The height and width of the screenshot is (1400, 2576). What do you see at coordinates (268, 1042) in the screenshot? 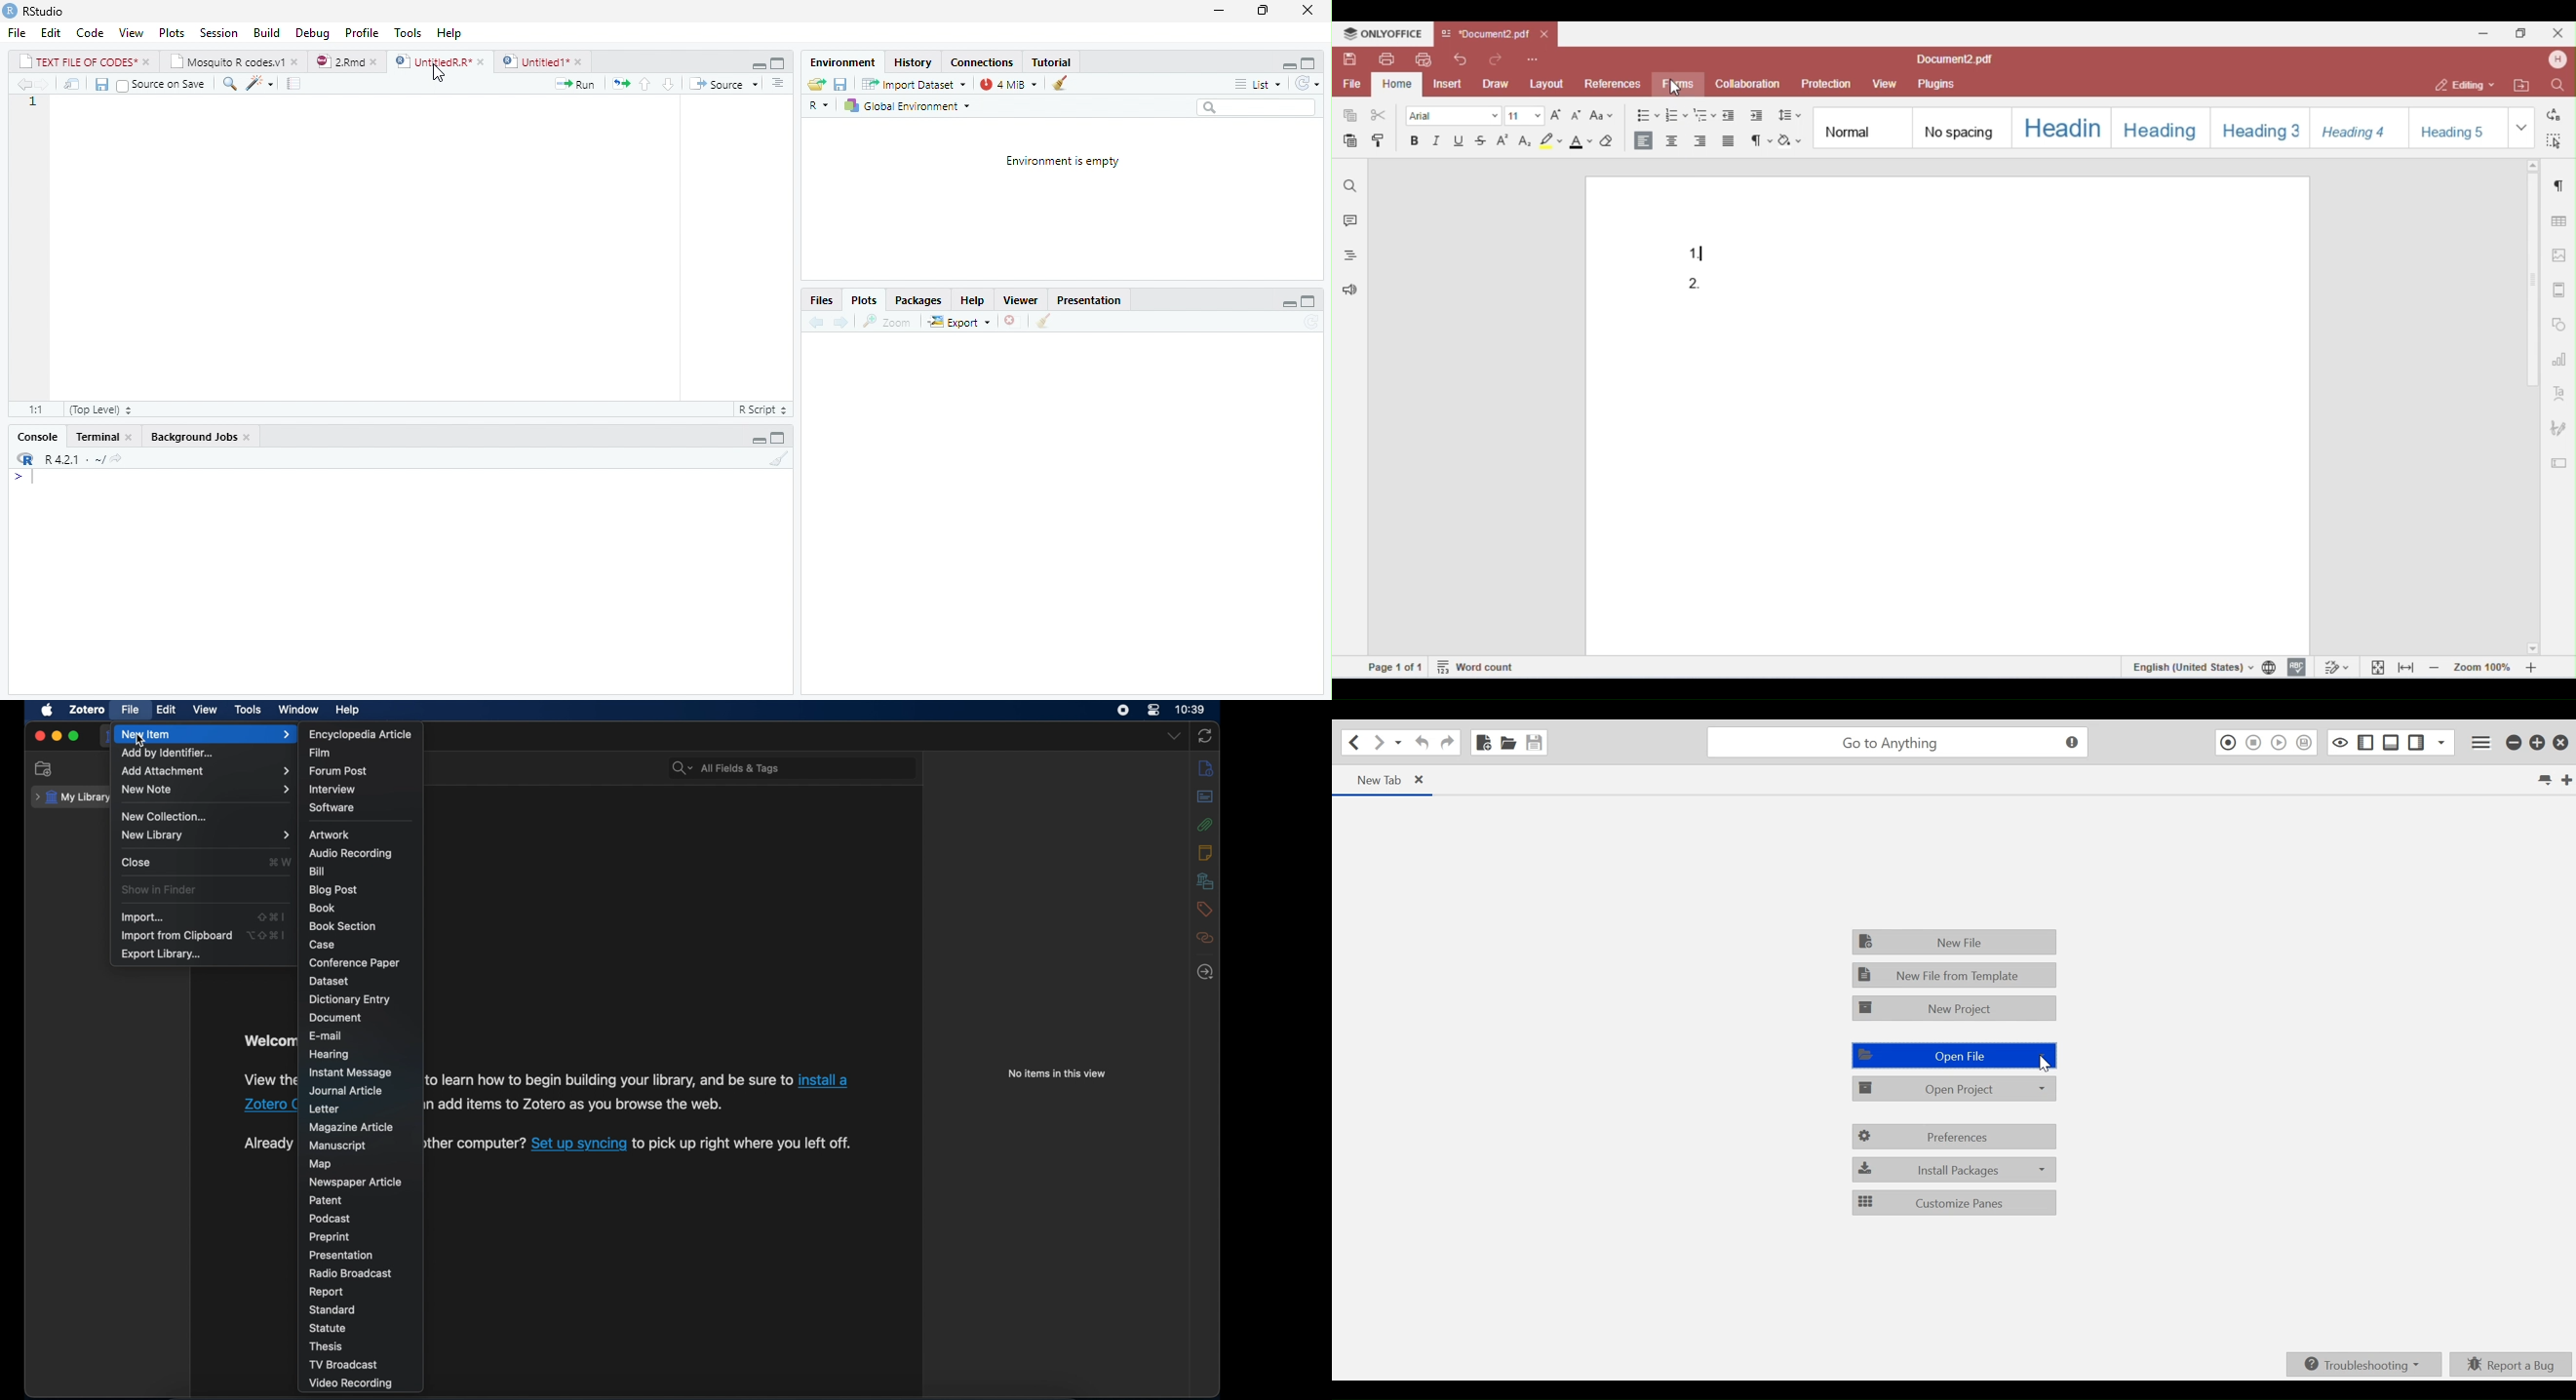
I see `welcome to zotero` at bounding box center [268, 1042].